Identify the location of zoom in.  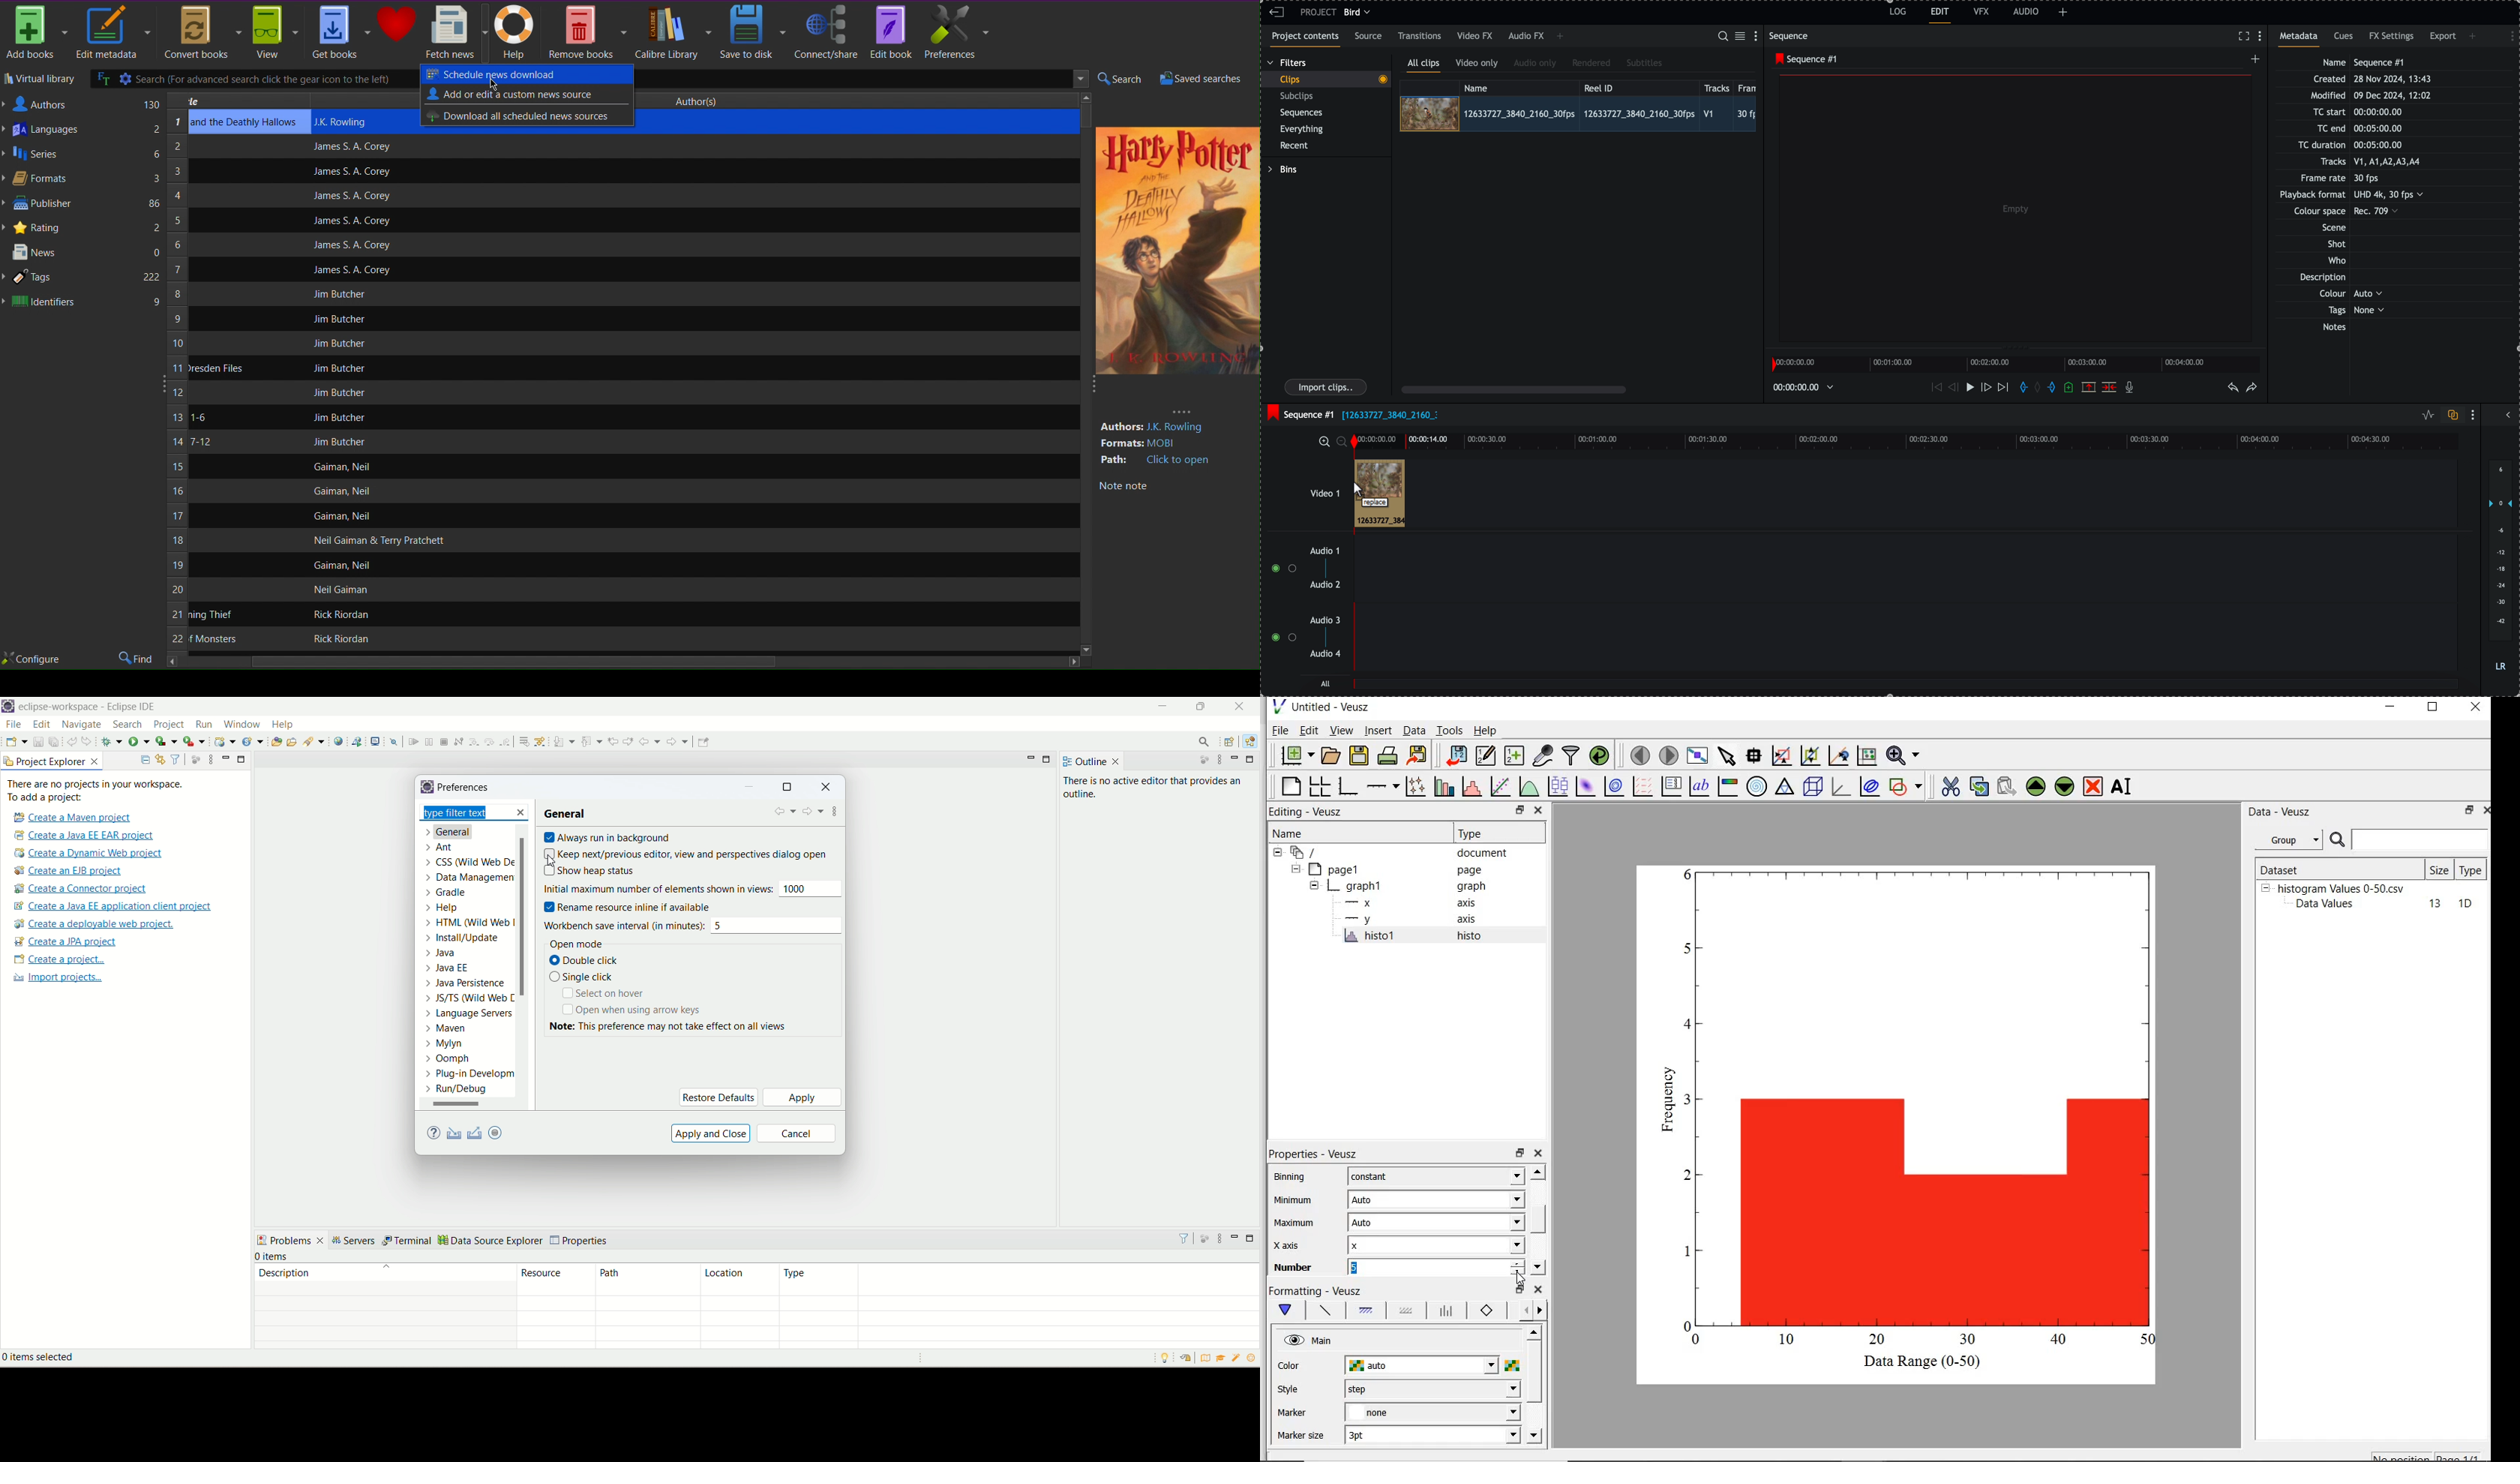
(1323, 441).